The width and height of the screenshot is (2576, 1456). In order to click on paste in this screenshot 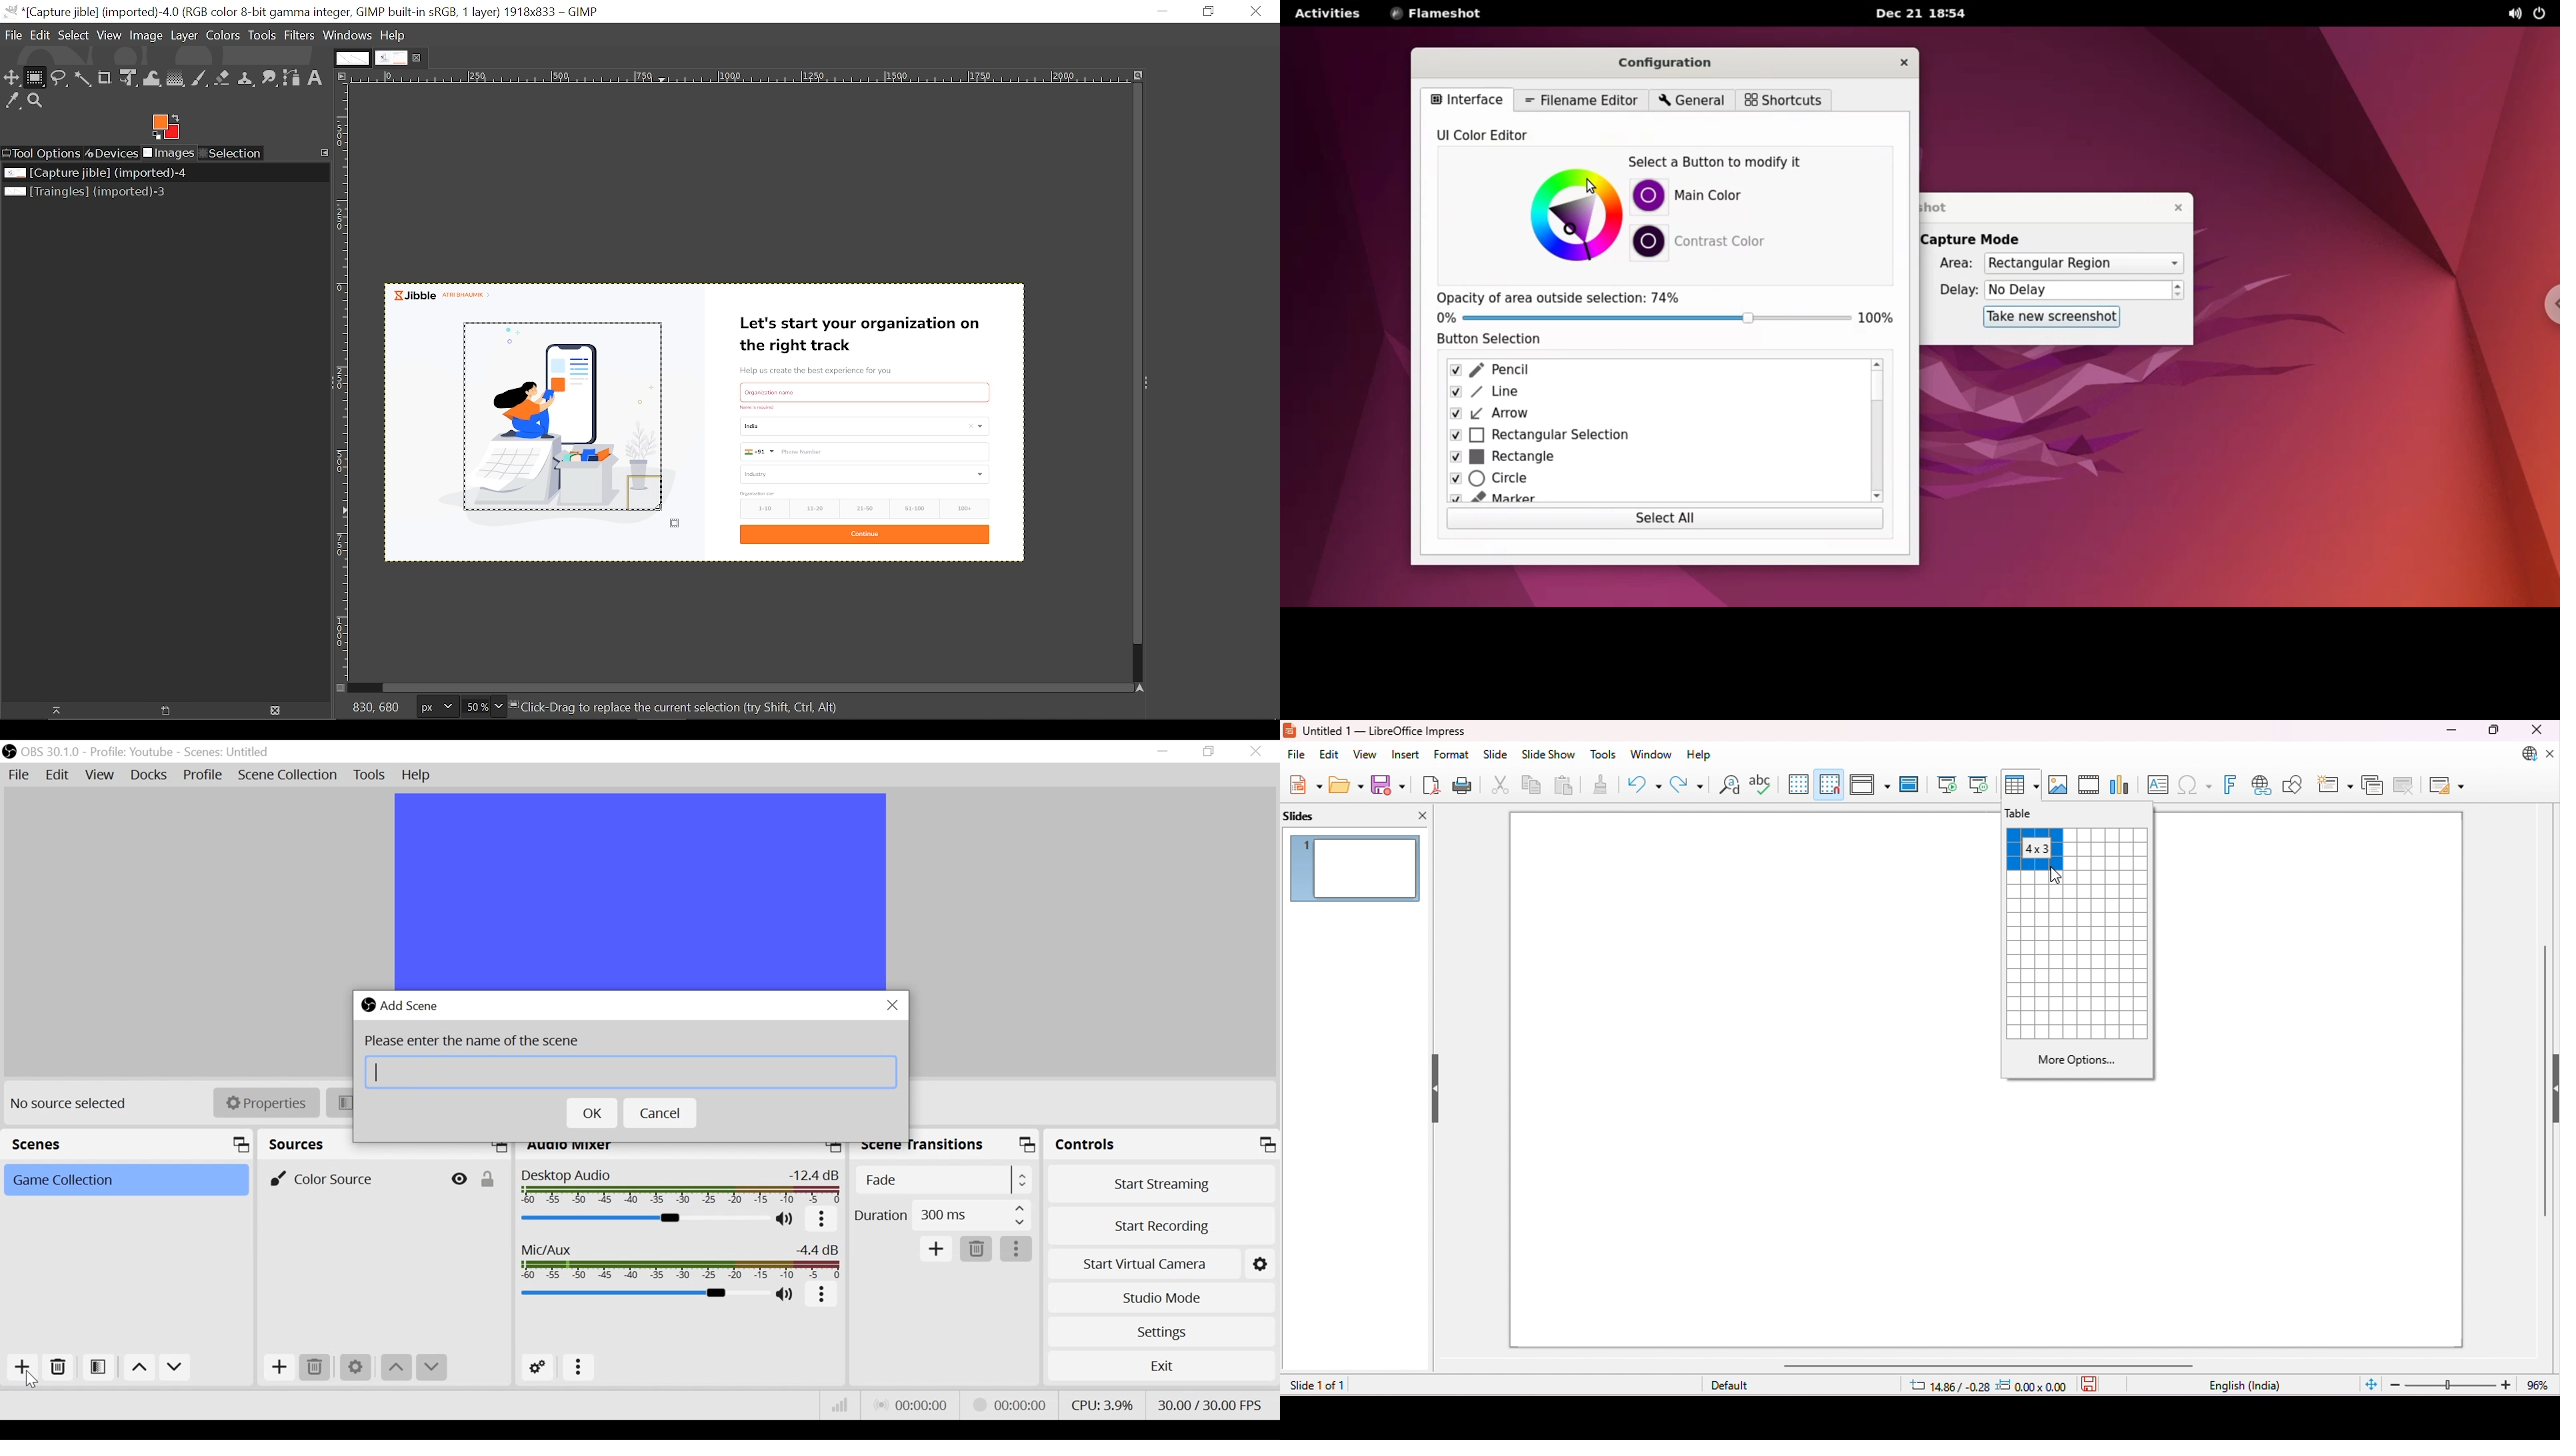, I will do `click(1566, 787)`.